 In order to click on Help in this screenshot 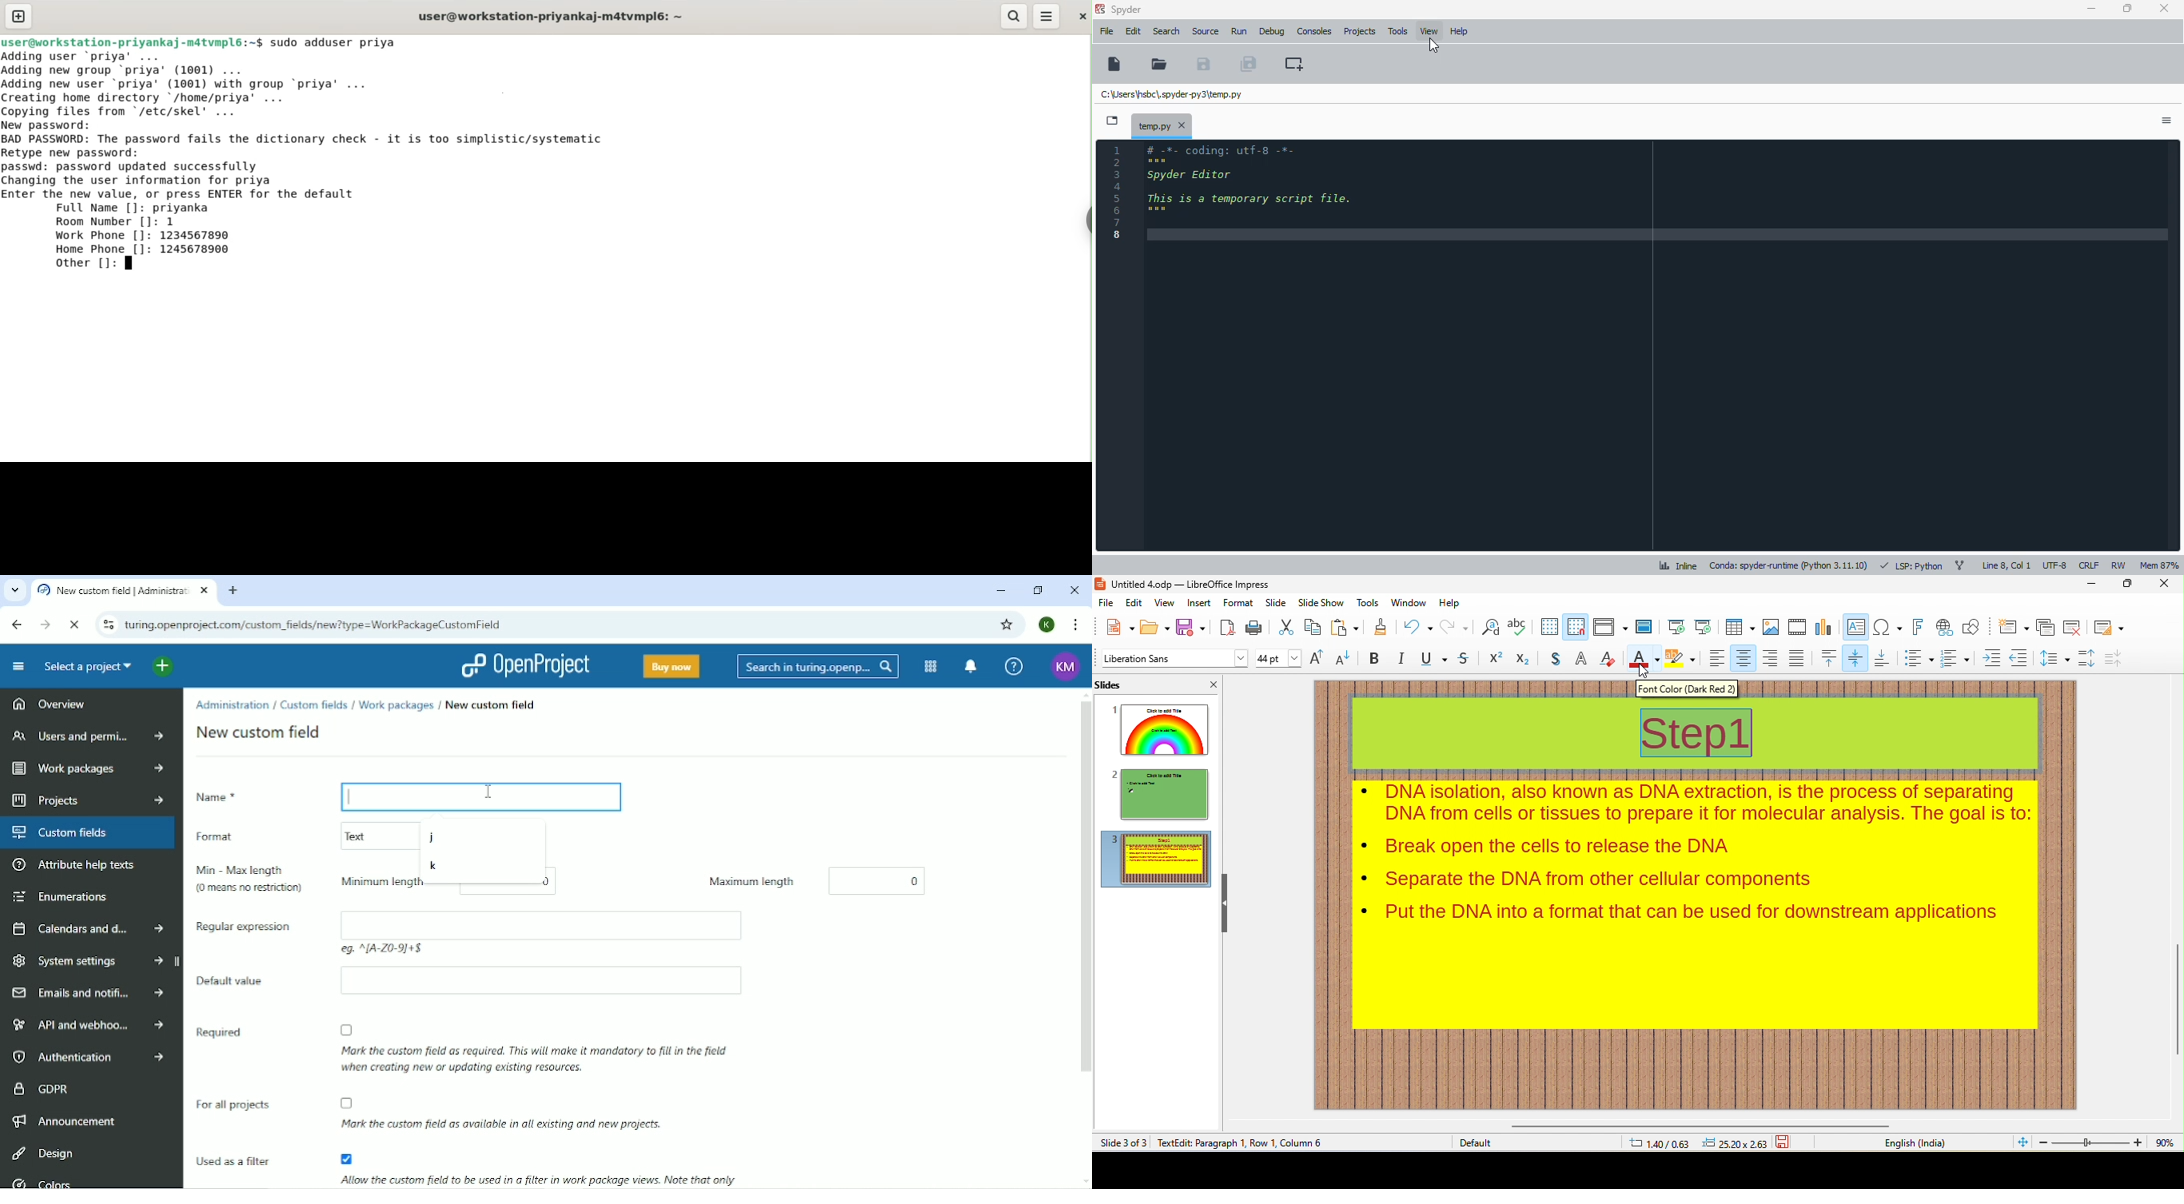, I will do `click(1013, 667)`.